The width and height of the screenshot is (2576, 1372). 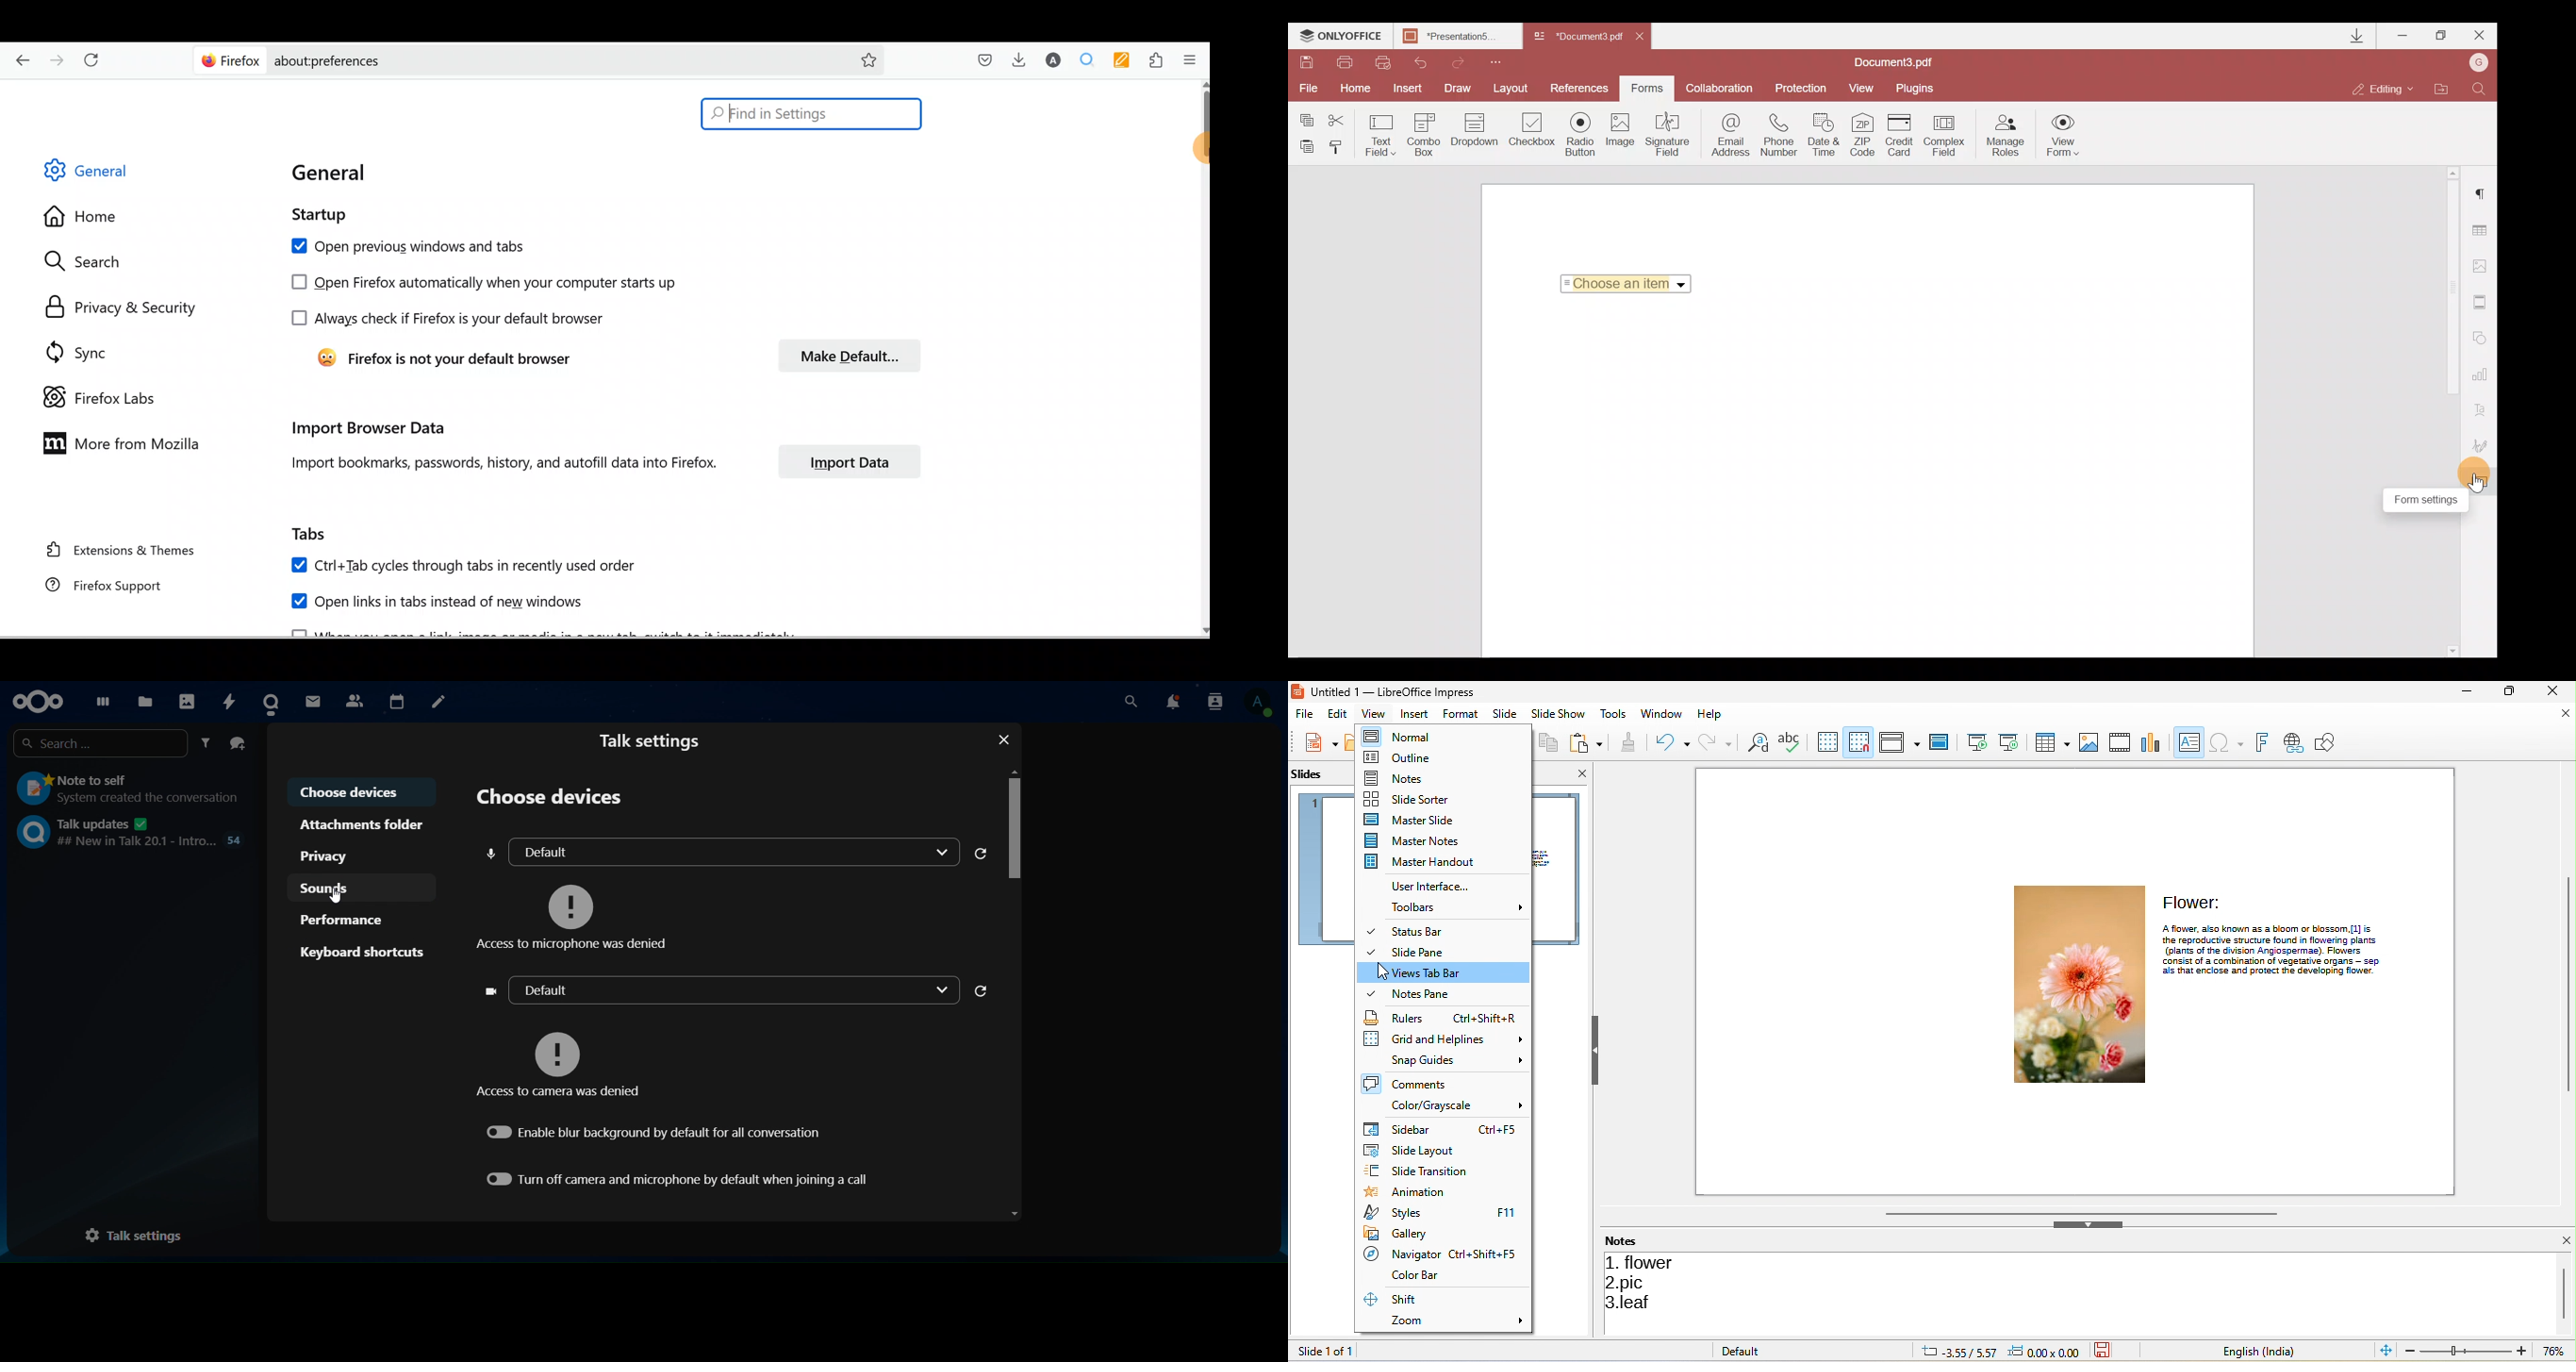 What do you see at coordinates (71, 347) in the screenshot?
I see `Sync` at bounding box center [71, 347].